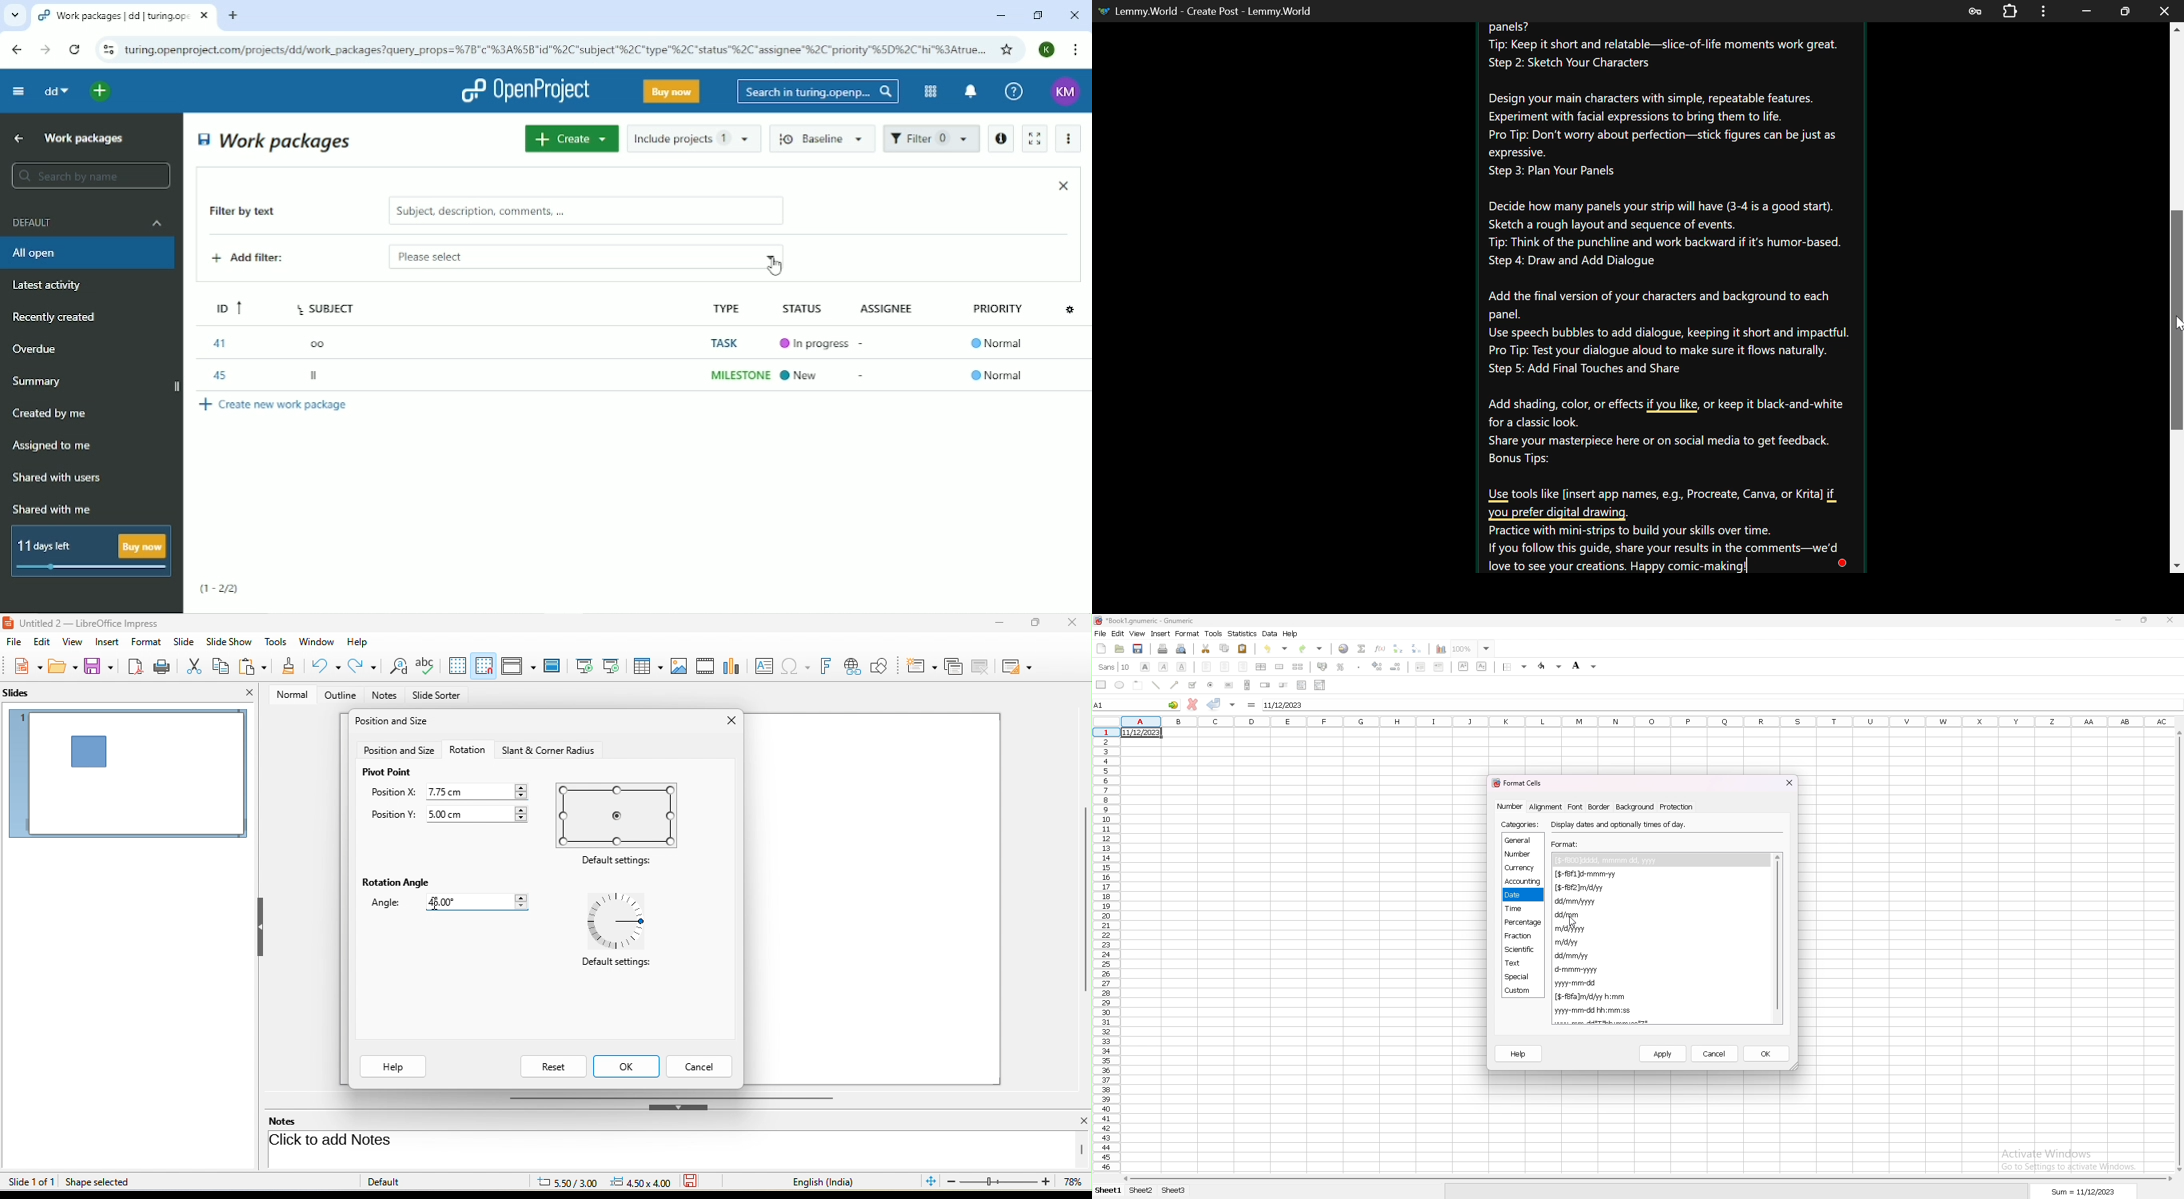  I want to click on decrease indent, so click(1421, 666).